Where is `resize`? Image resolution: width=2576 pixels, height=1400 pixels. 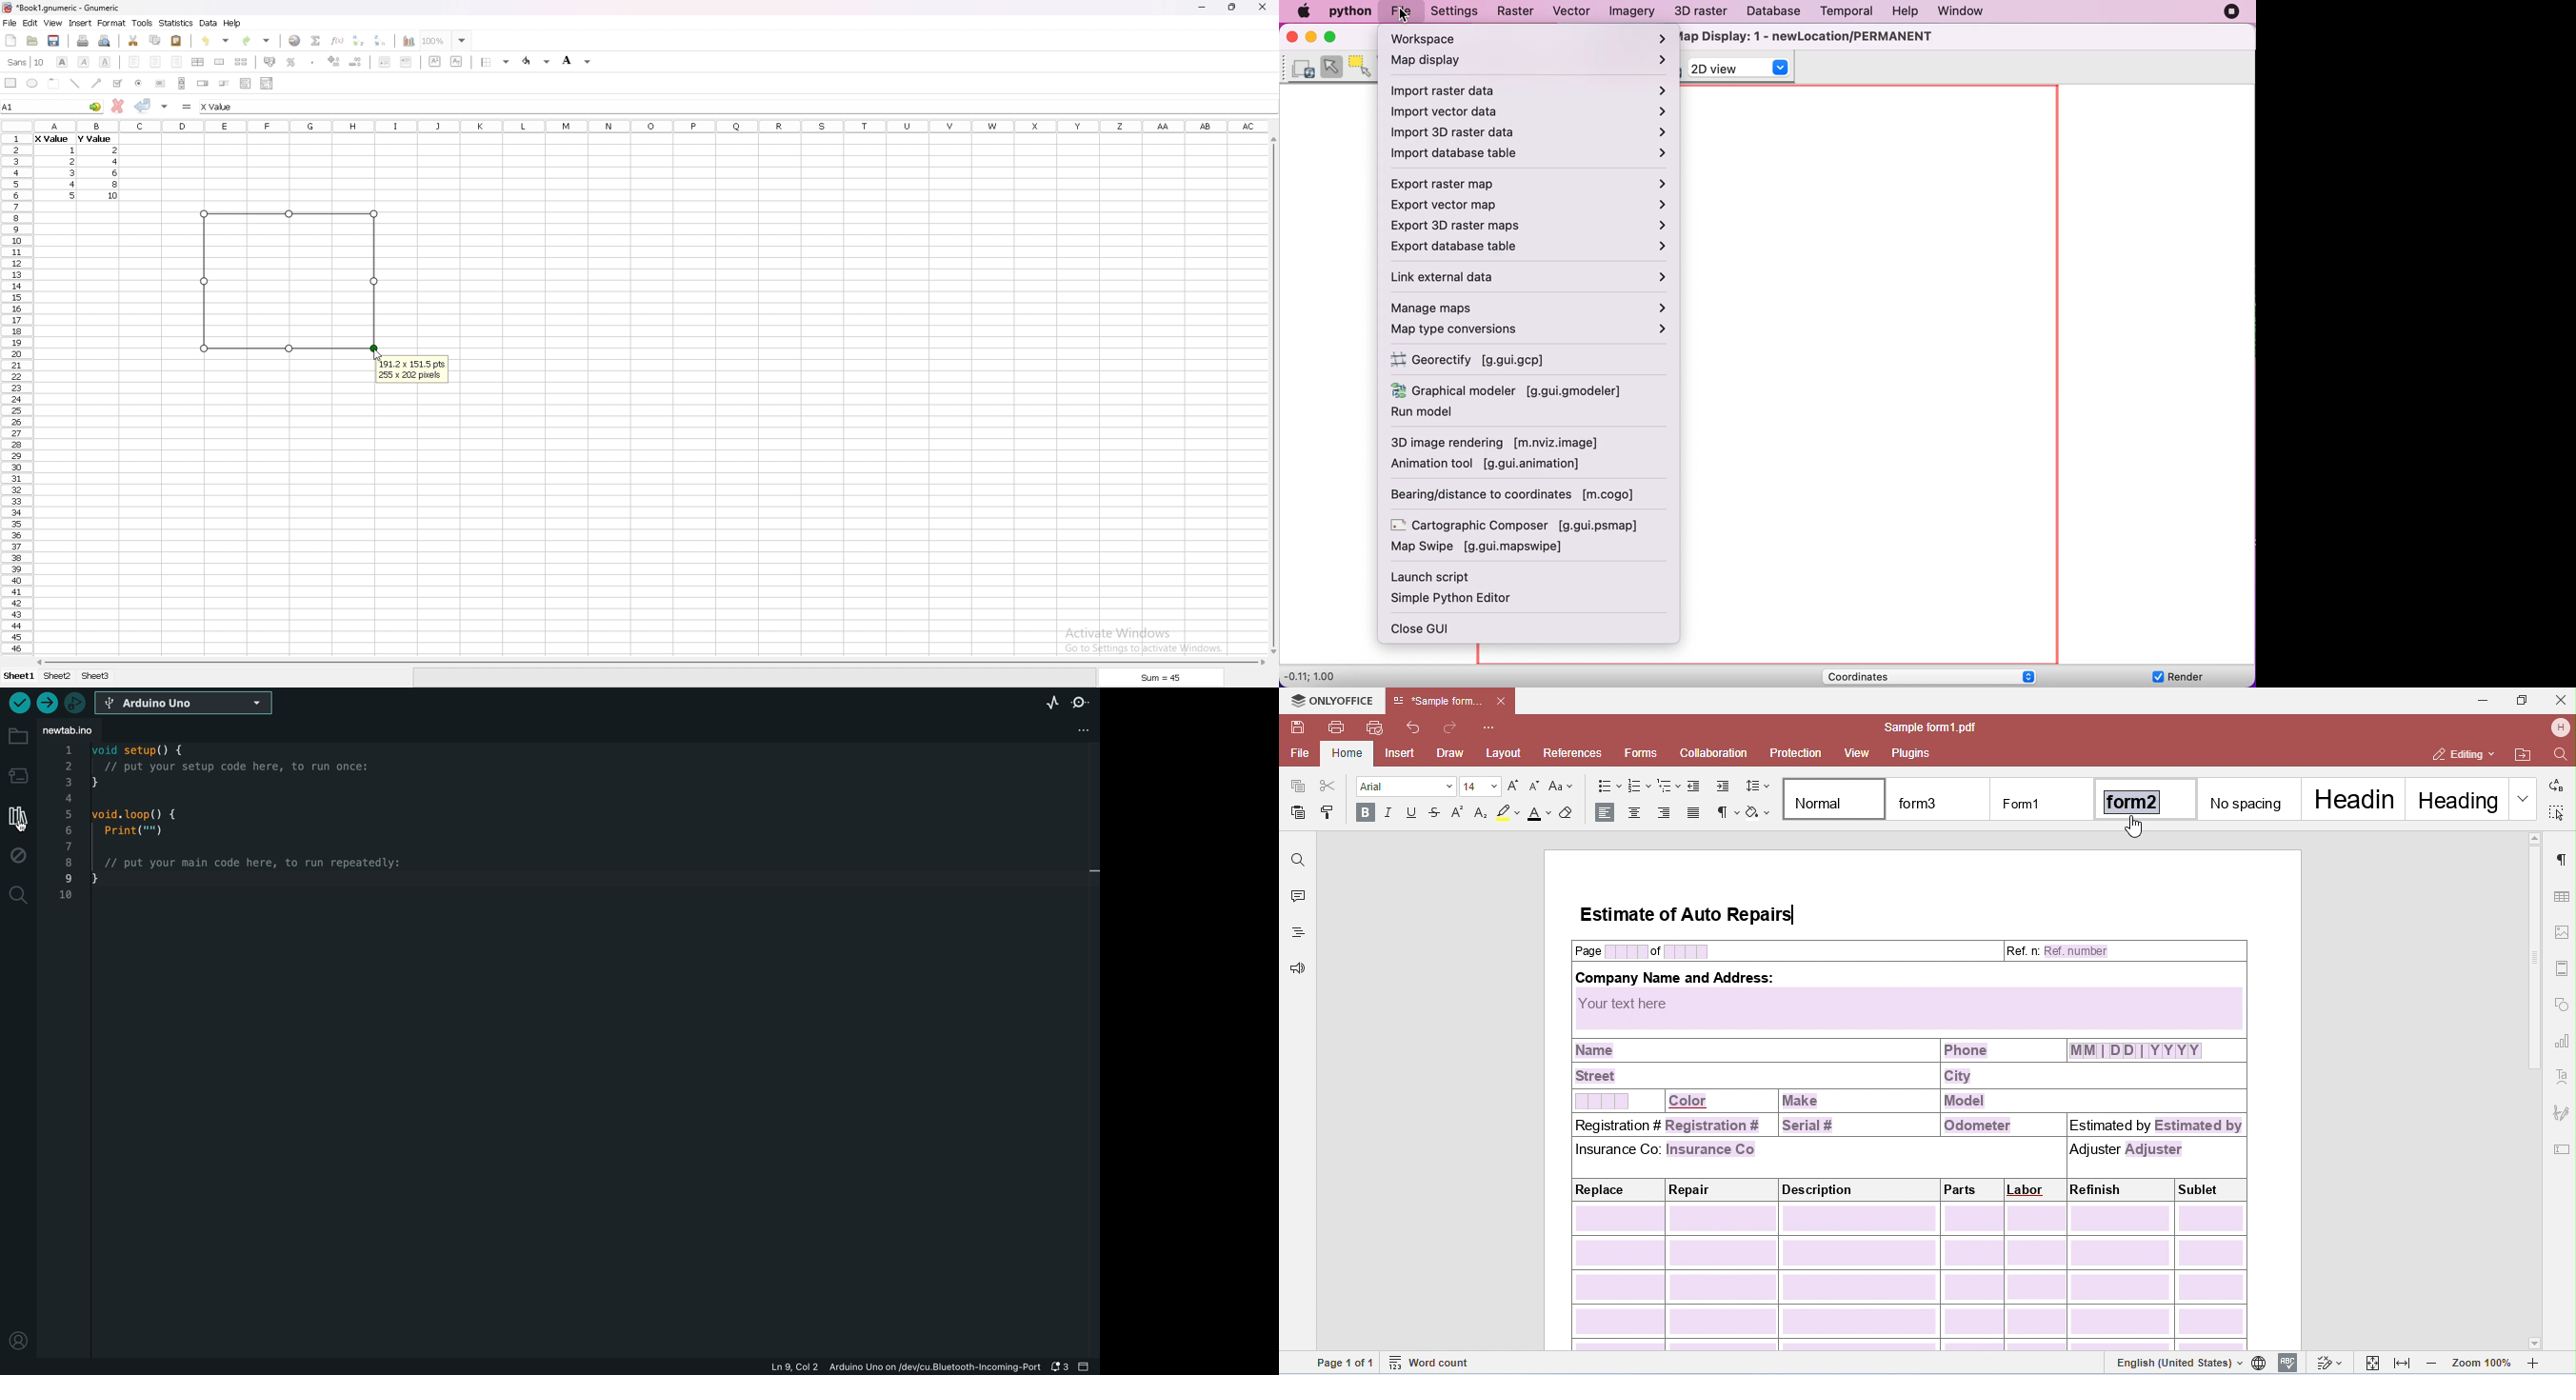
resize is located at coordinates (1233, 7).